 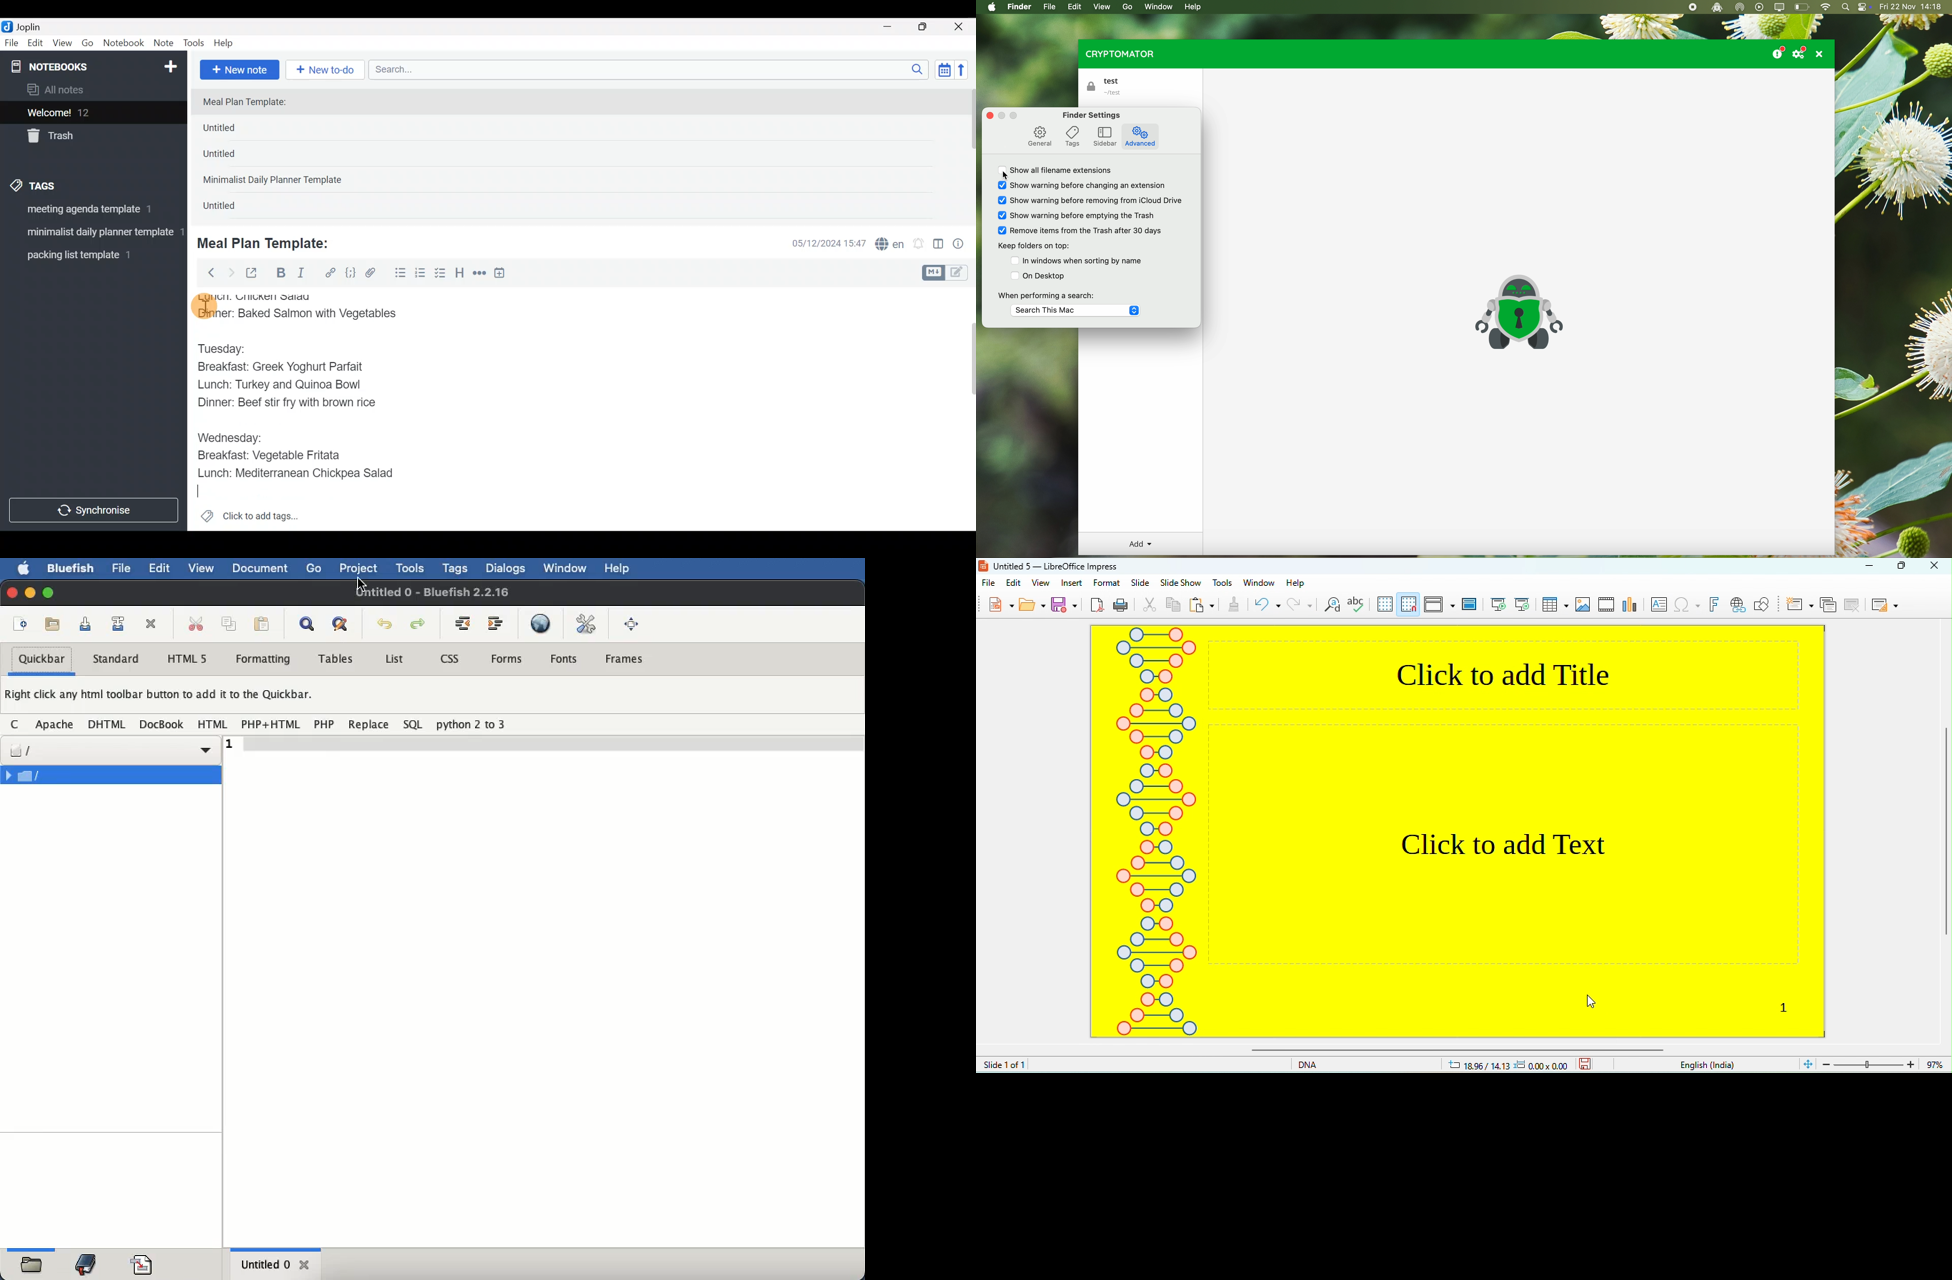 What do you see at coordinates (231, 742) in the screenshot?
I see `1` at bounding box center [231, 742].